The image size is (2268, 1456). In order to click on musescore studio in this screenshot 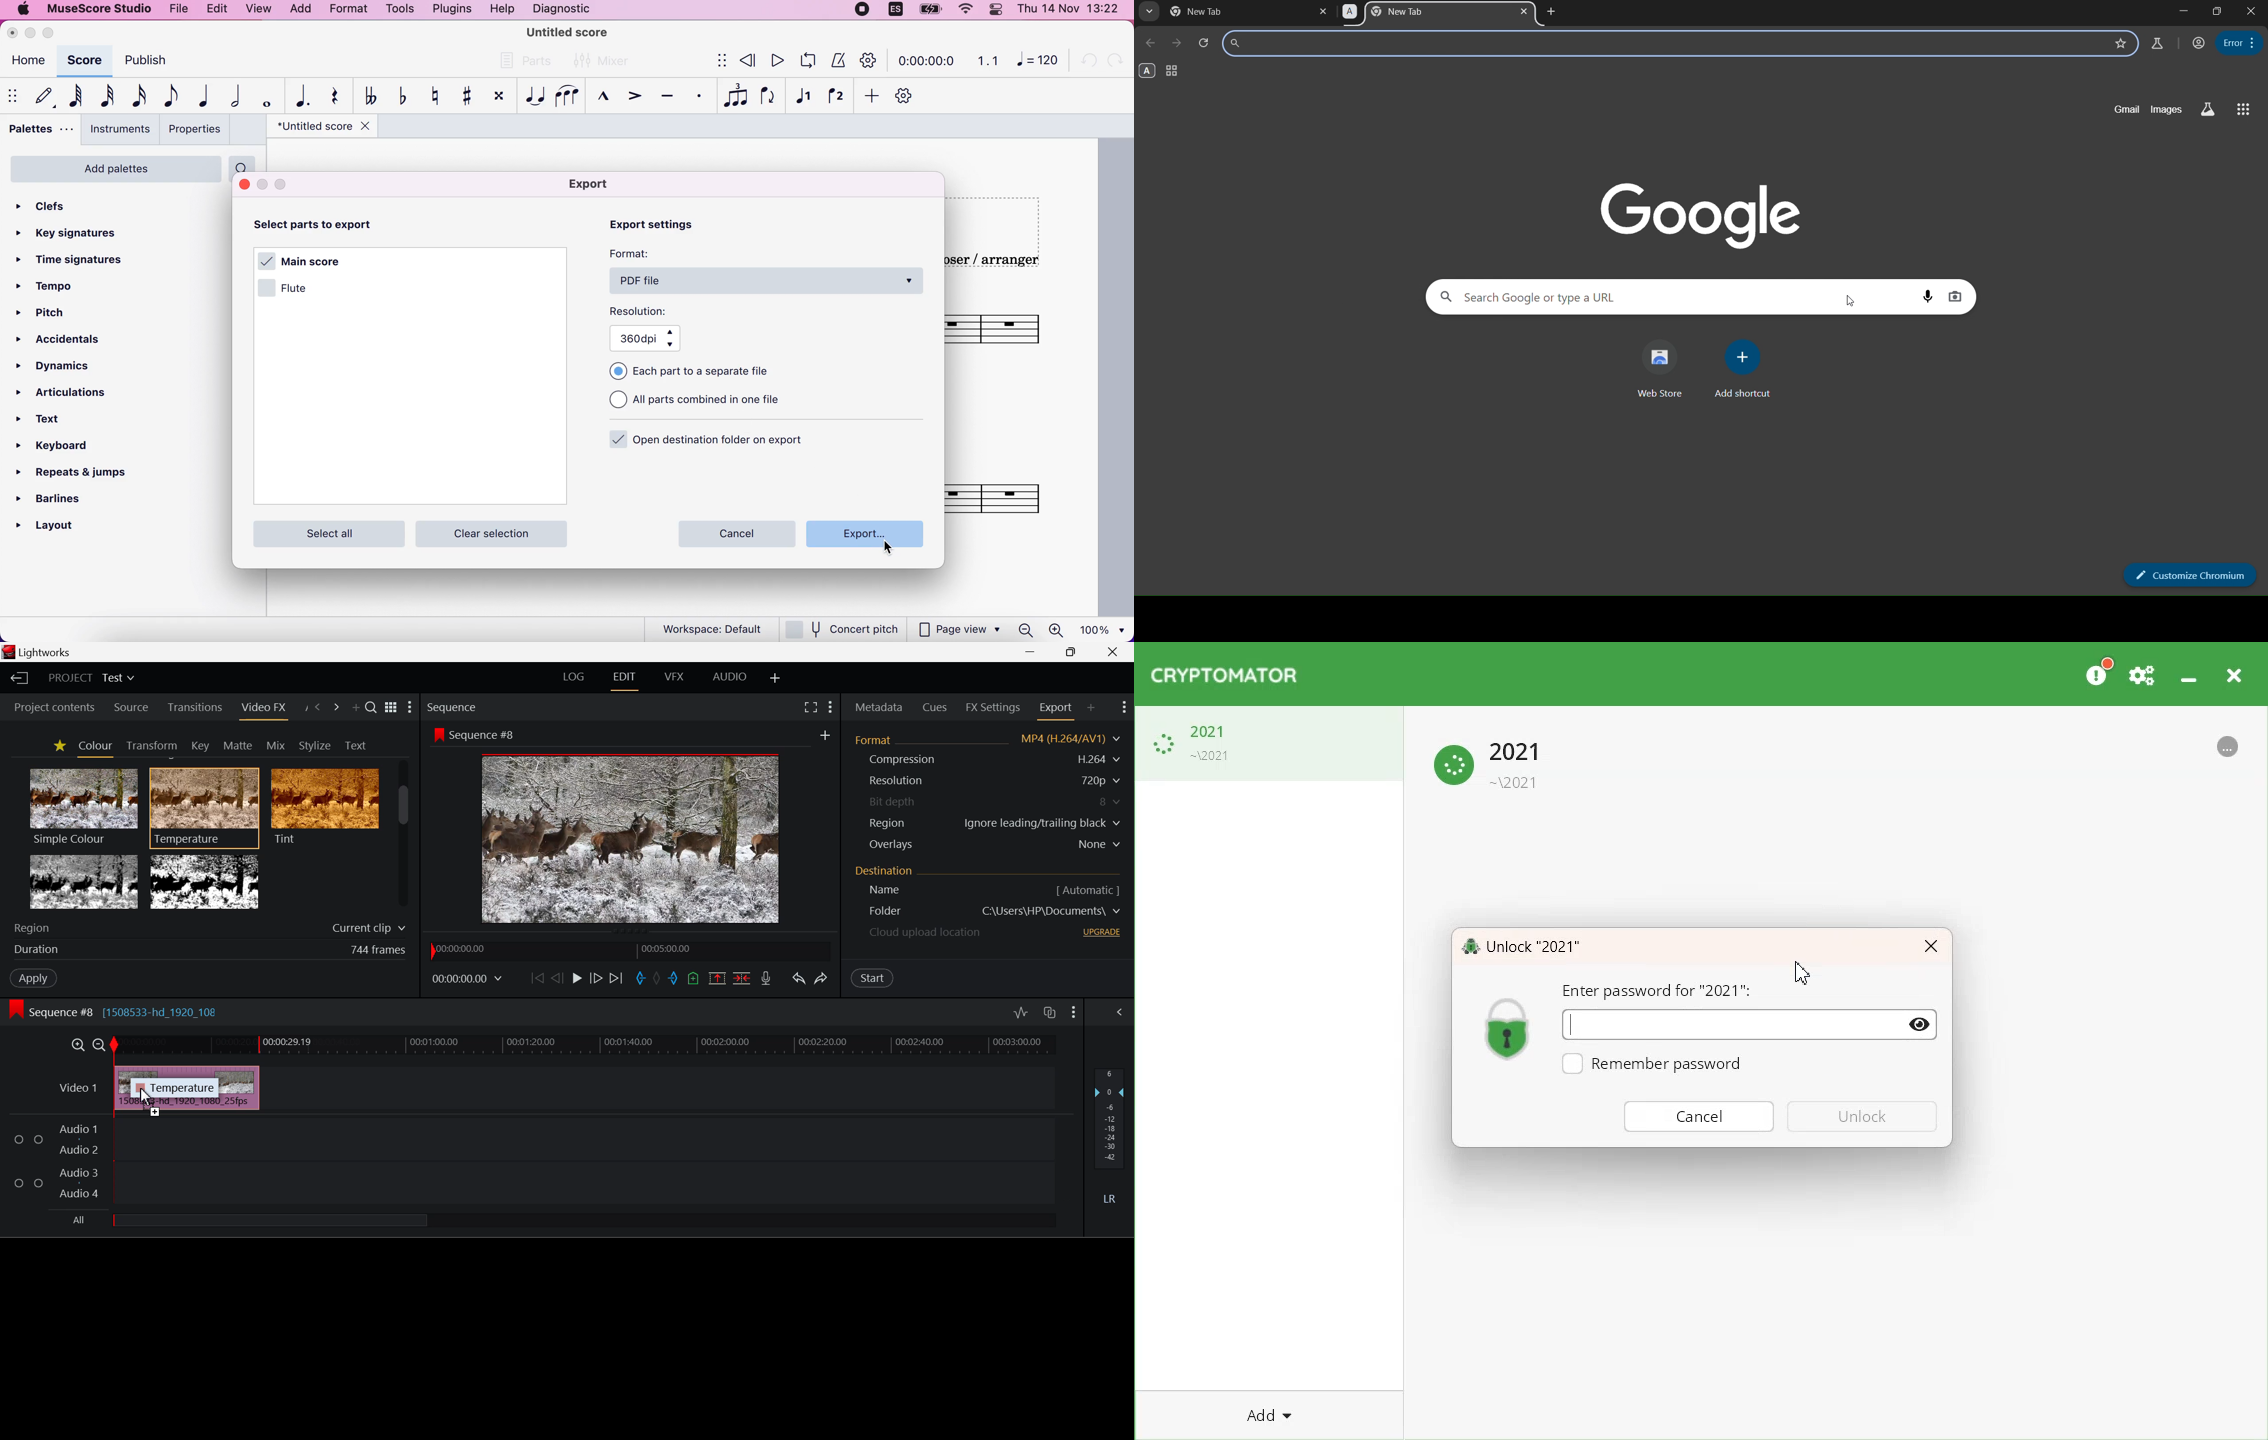, I will do `click(100, 11)`.